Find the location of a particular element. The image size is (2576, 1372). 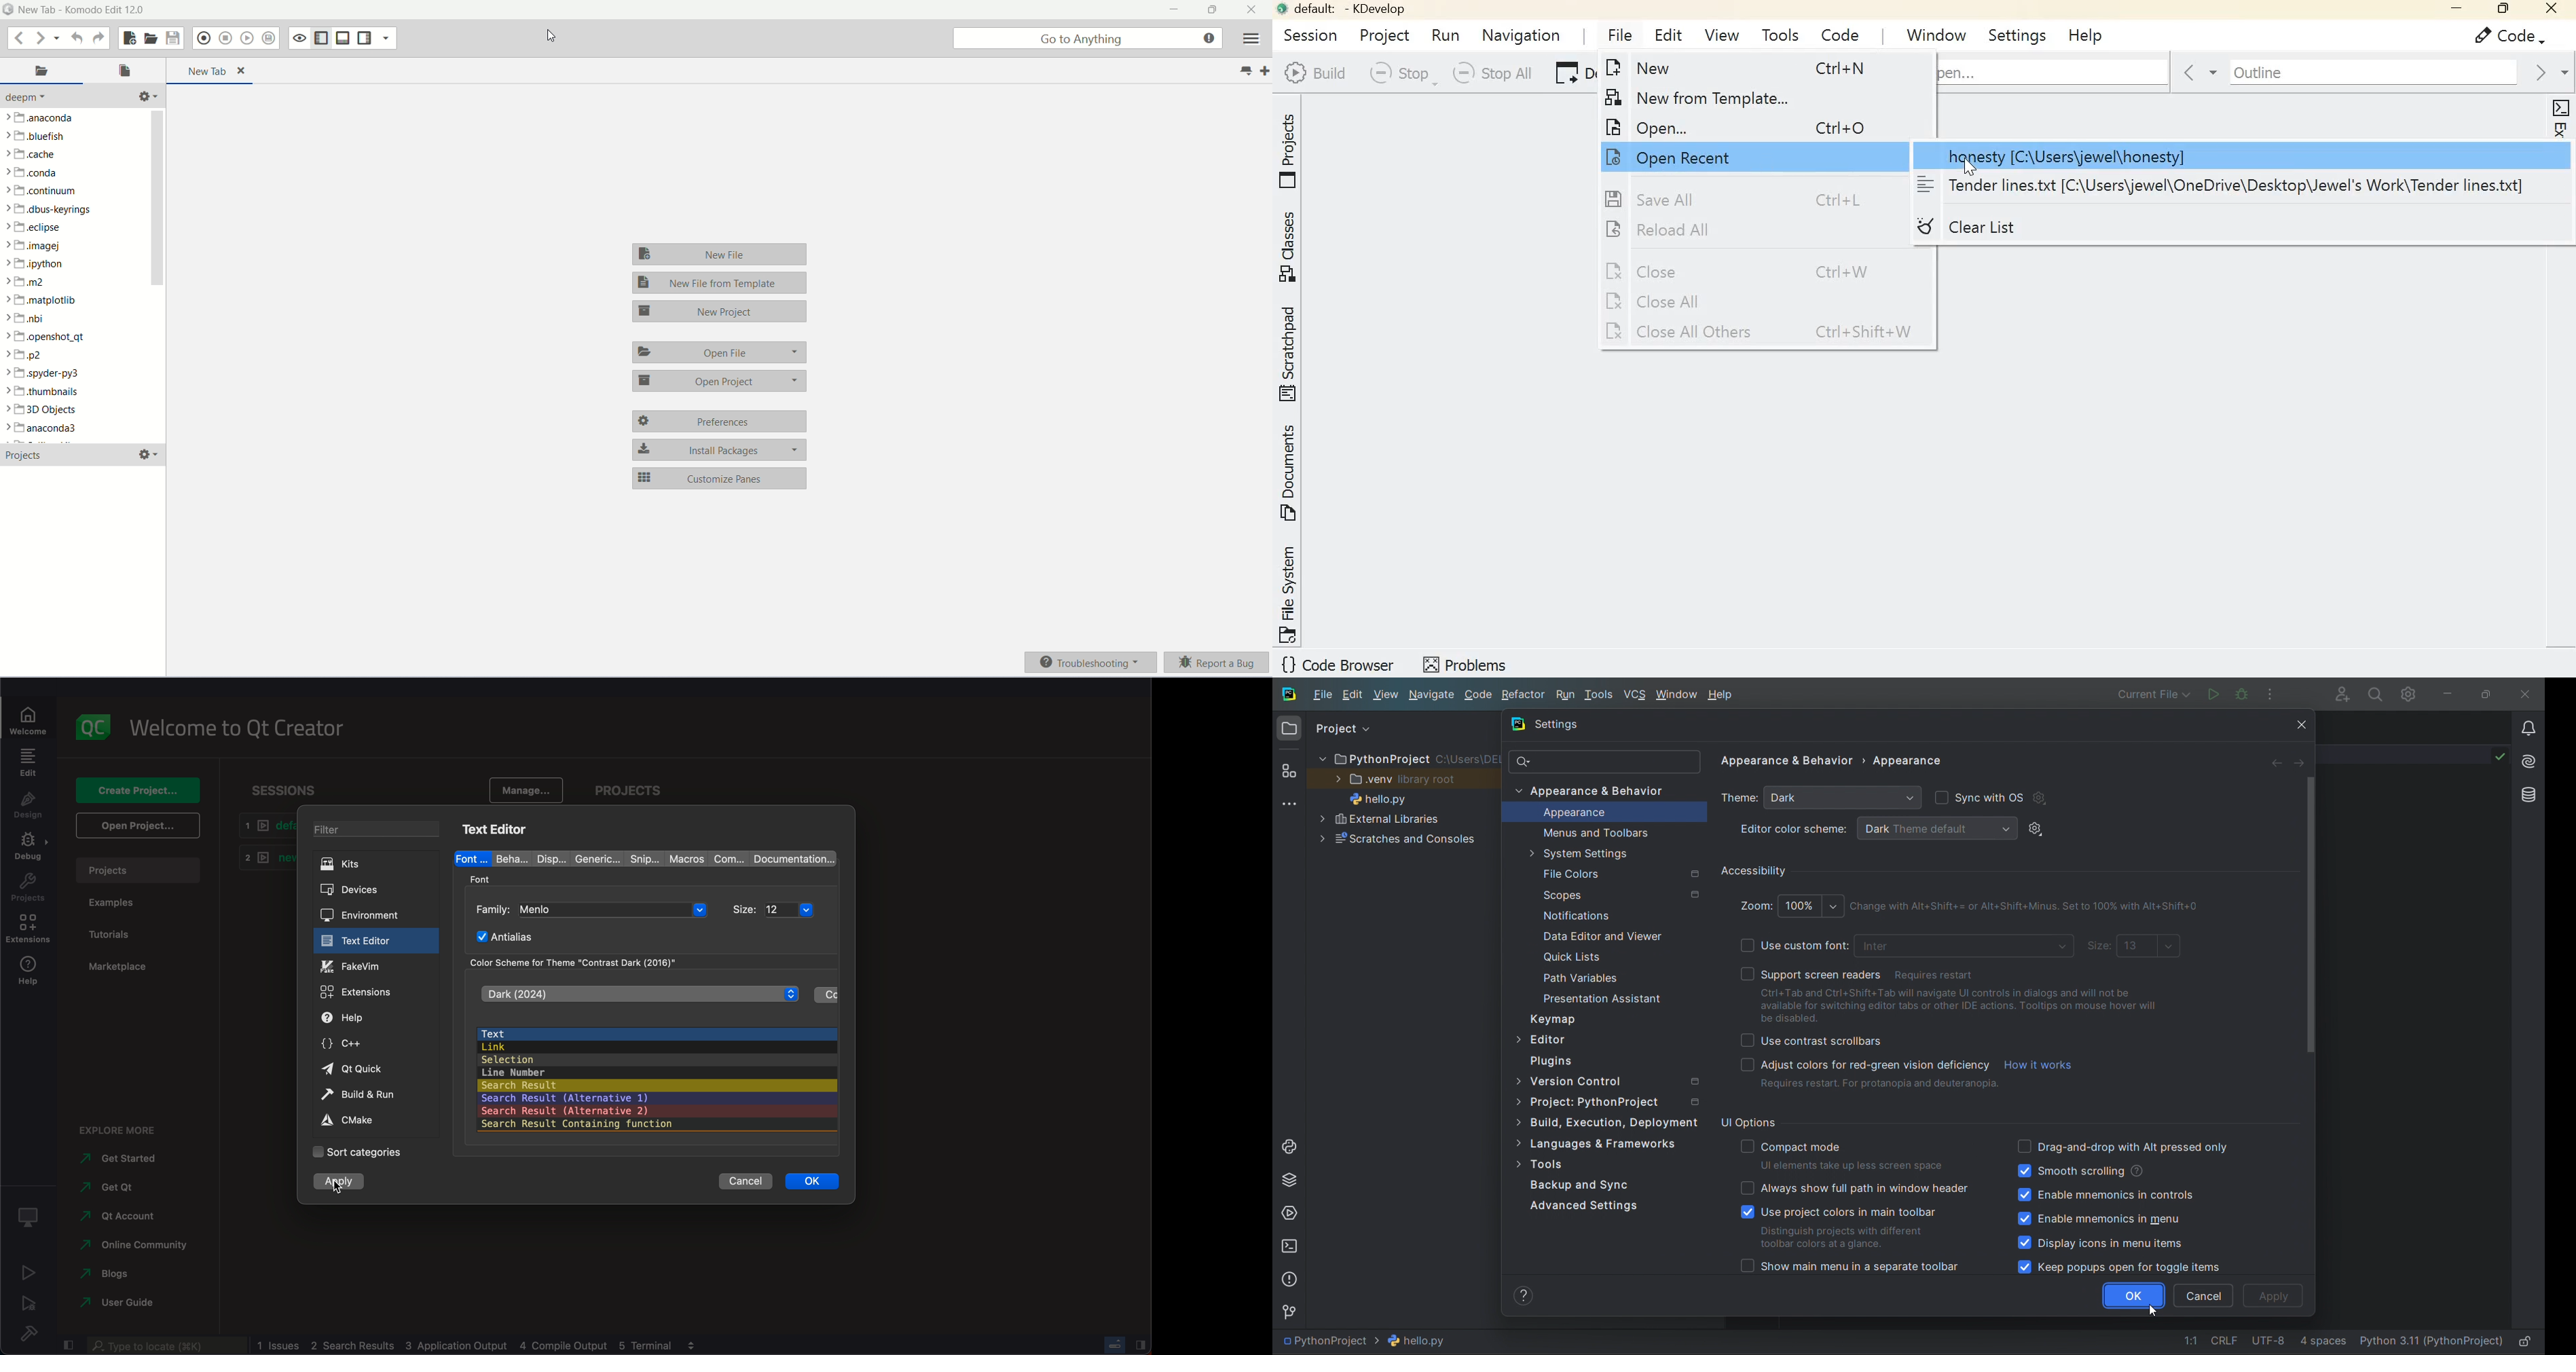

go to anything is located at coordinates (1089, 38).